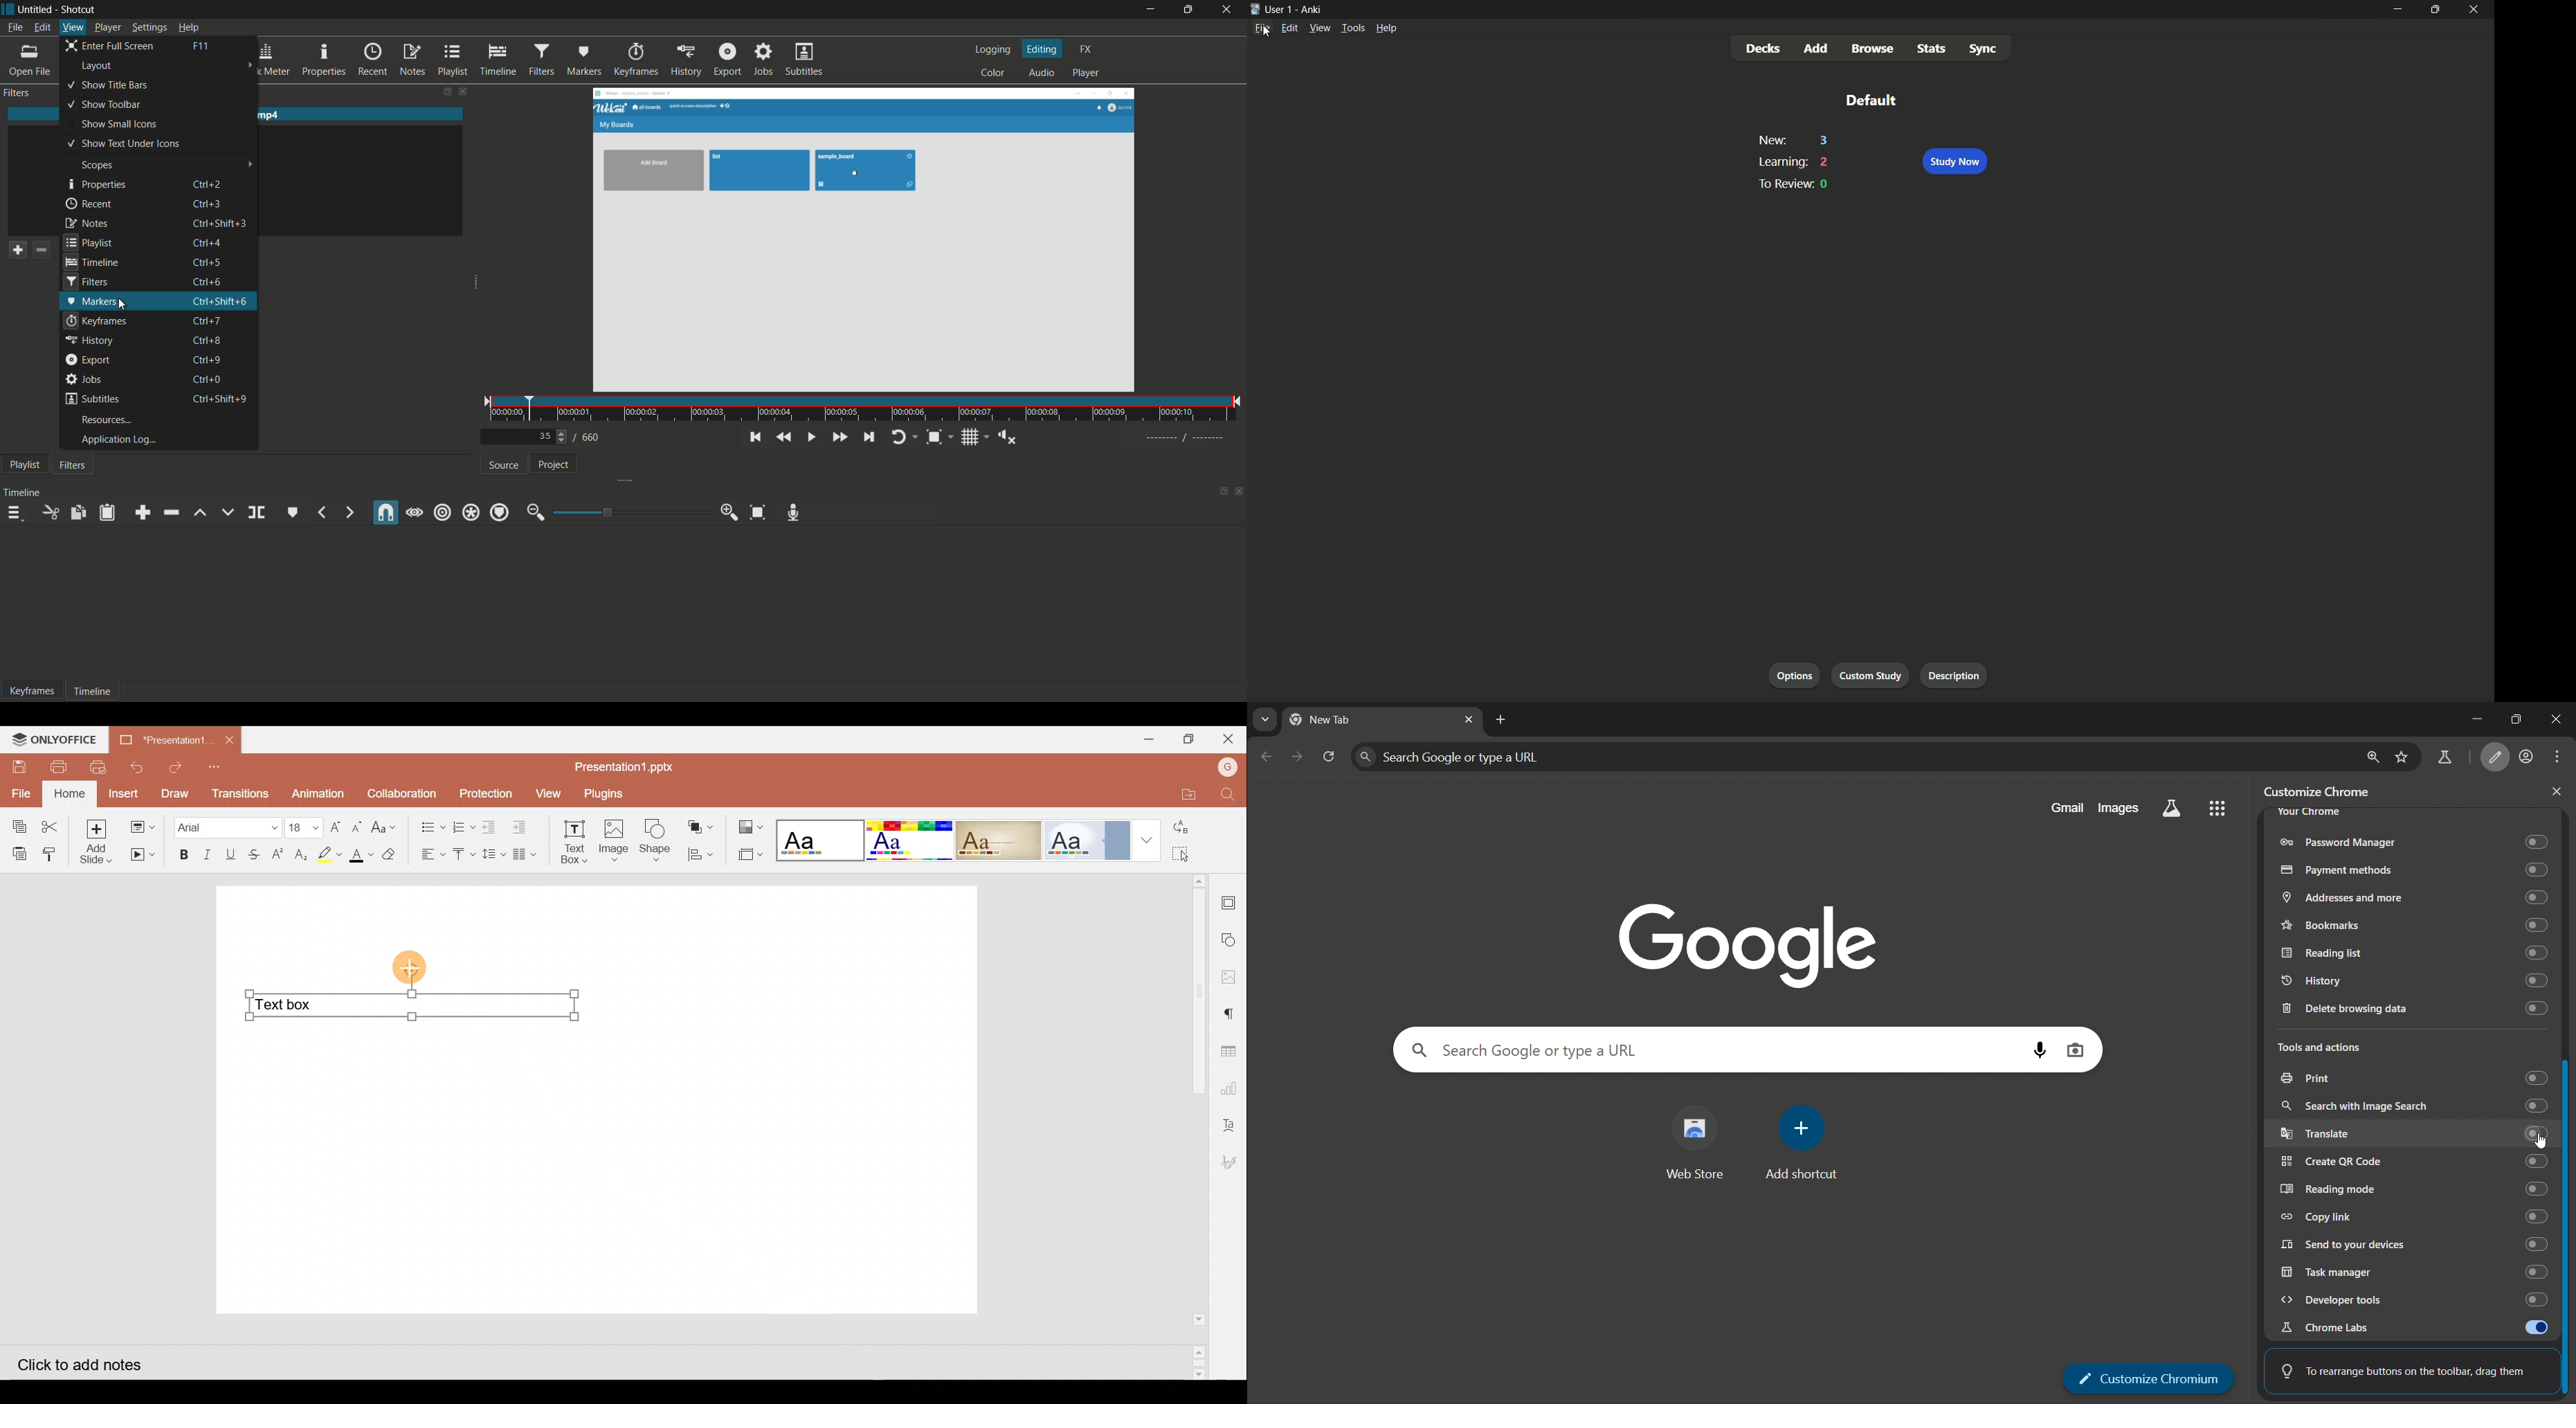 Image resolution: width=2576 pixels, height=1428 pixels. What do you see at coordinates (97, 185) in the screenshot?
I see `properties` at bounding box center [97, 185].